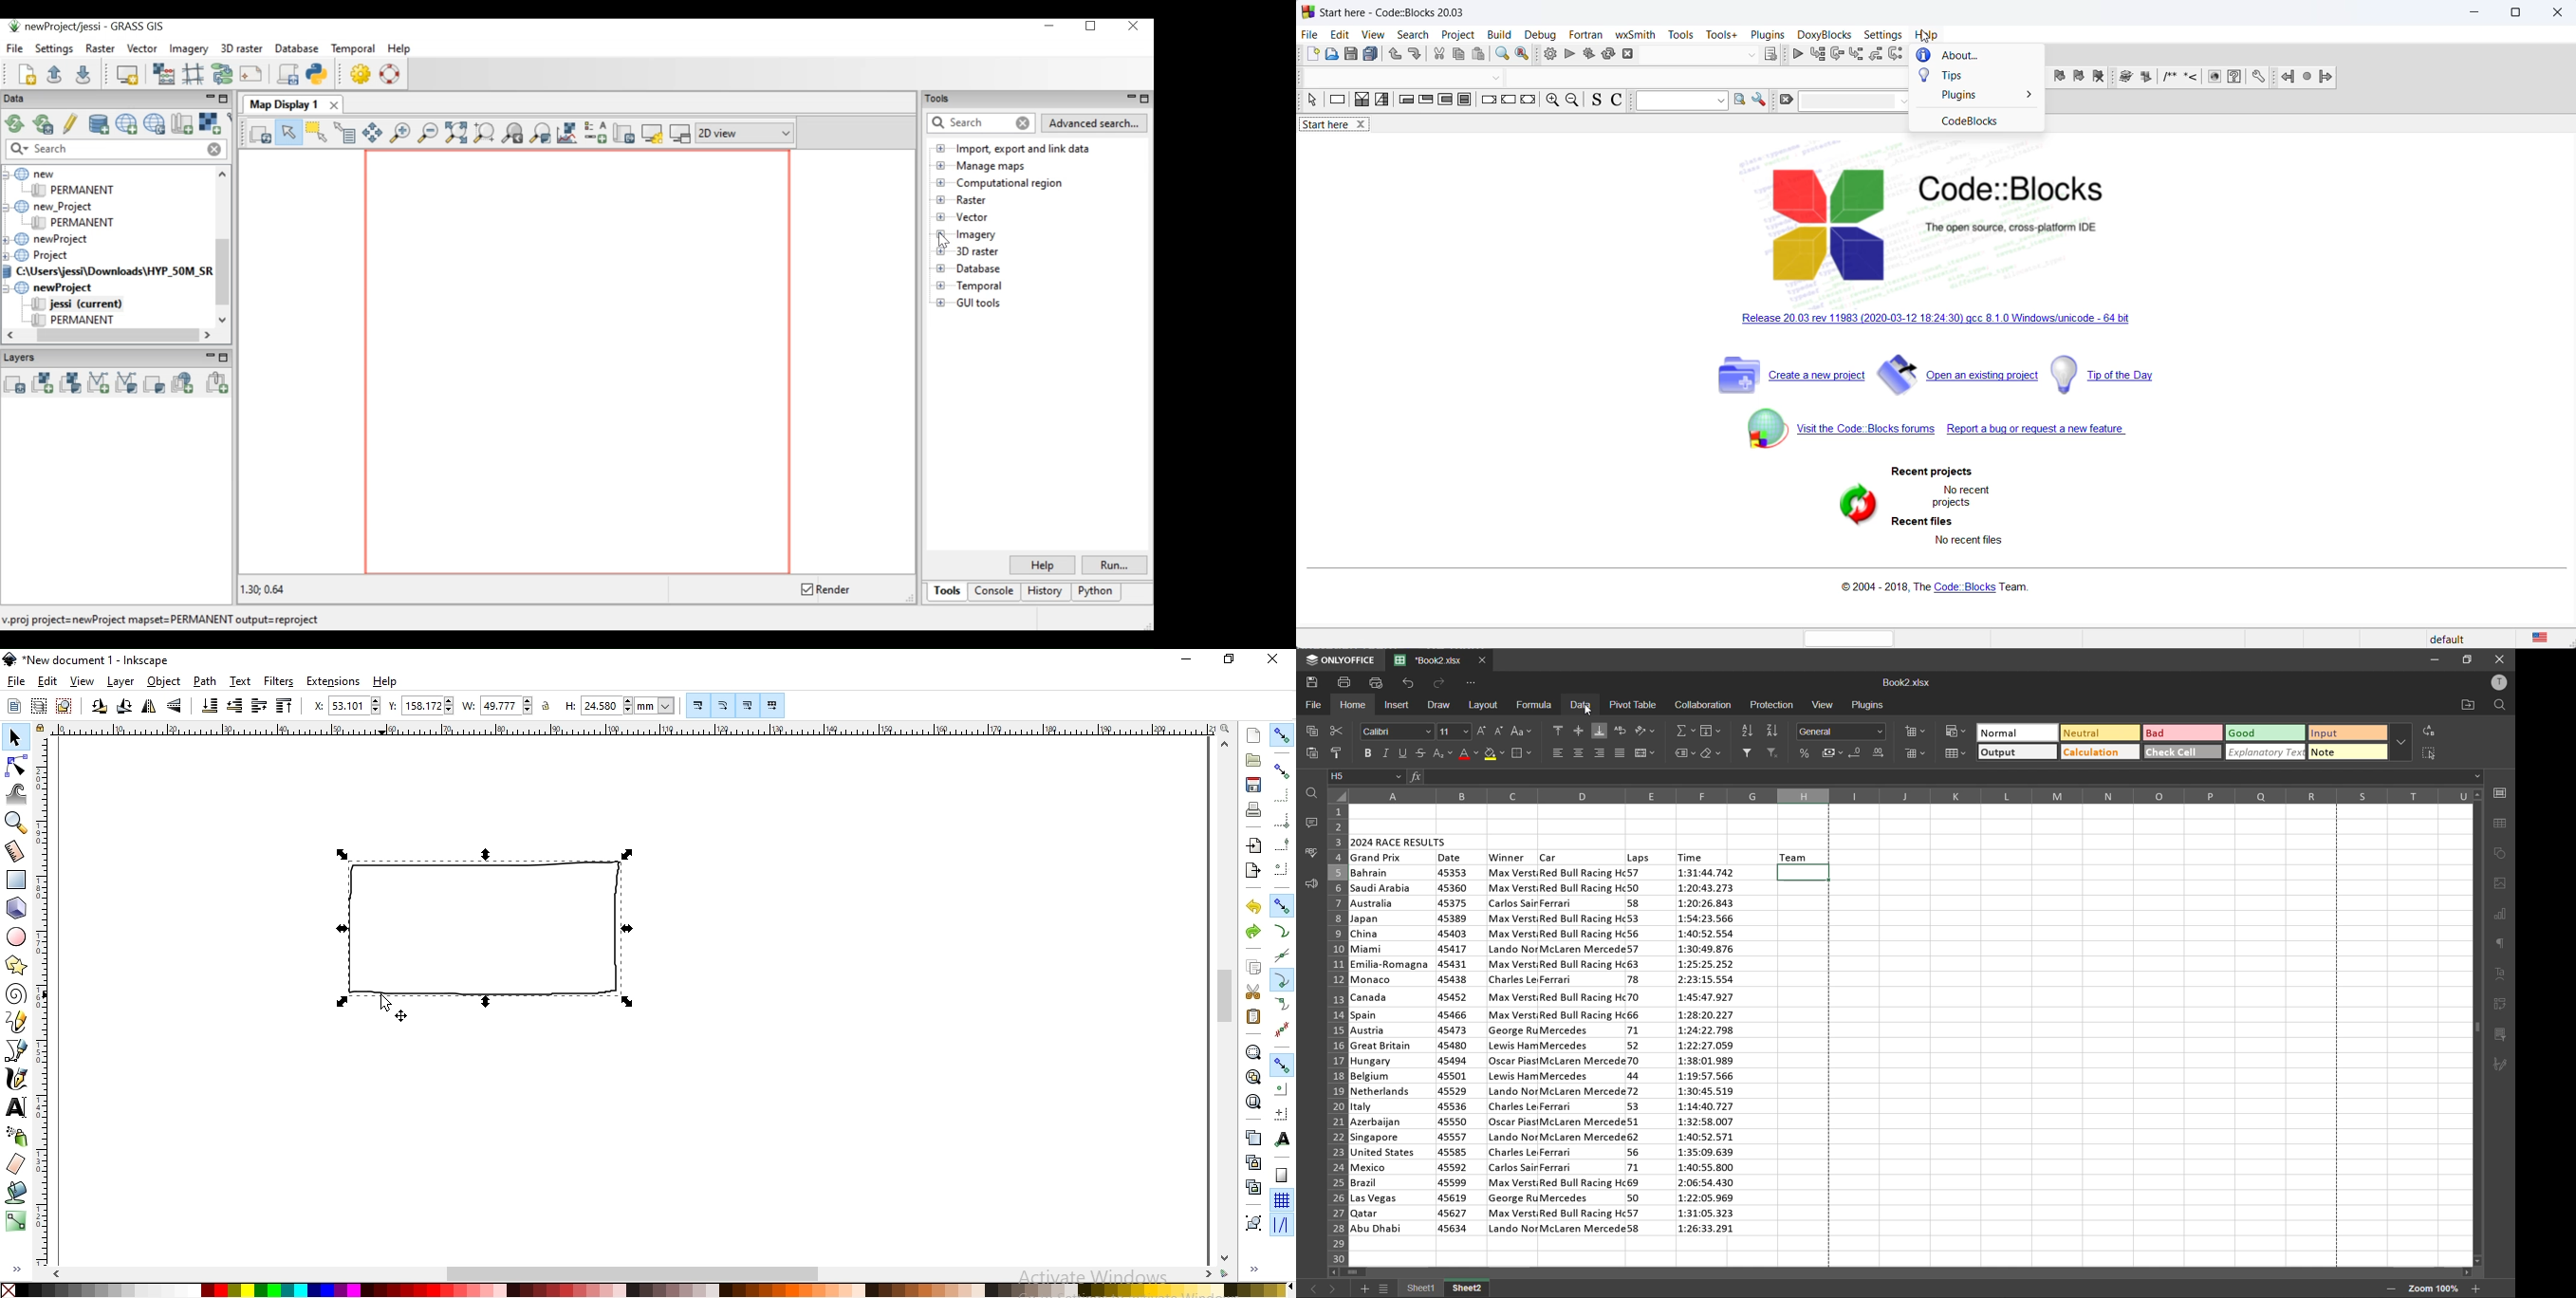 This screenshot has width=2576, height=1316. I want to click on conditional formatting, so click(1958, 732).